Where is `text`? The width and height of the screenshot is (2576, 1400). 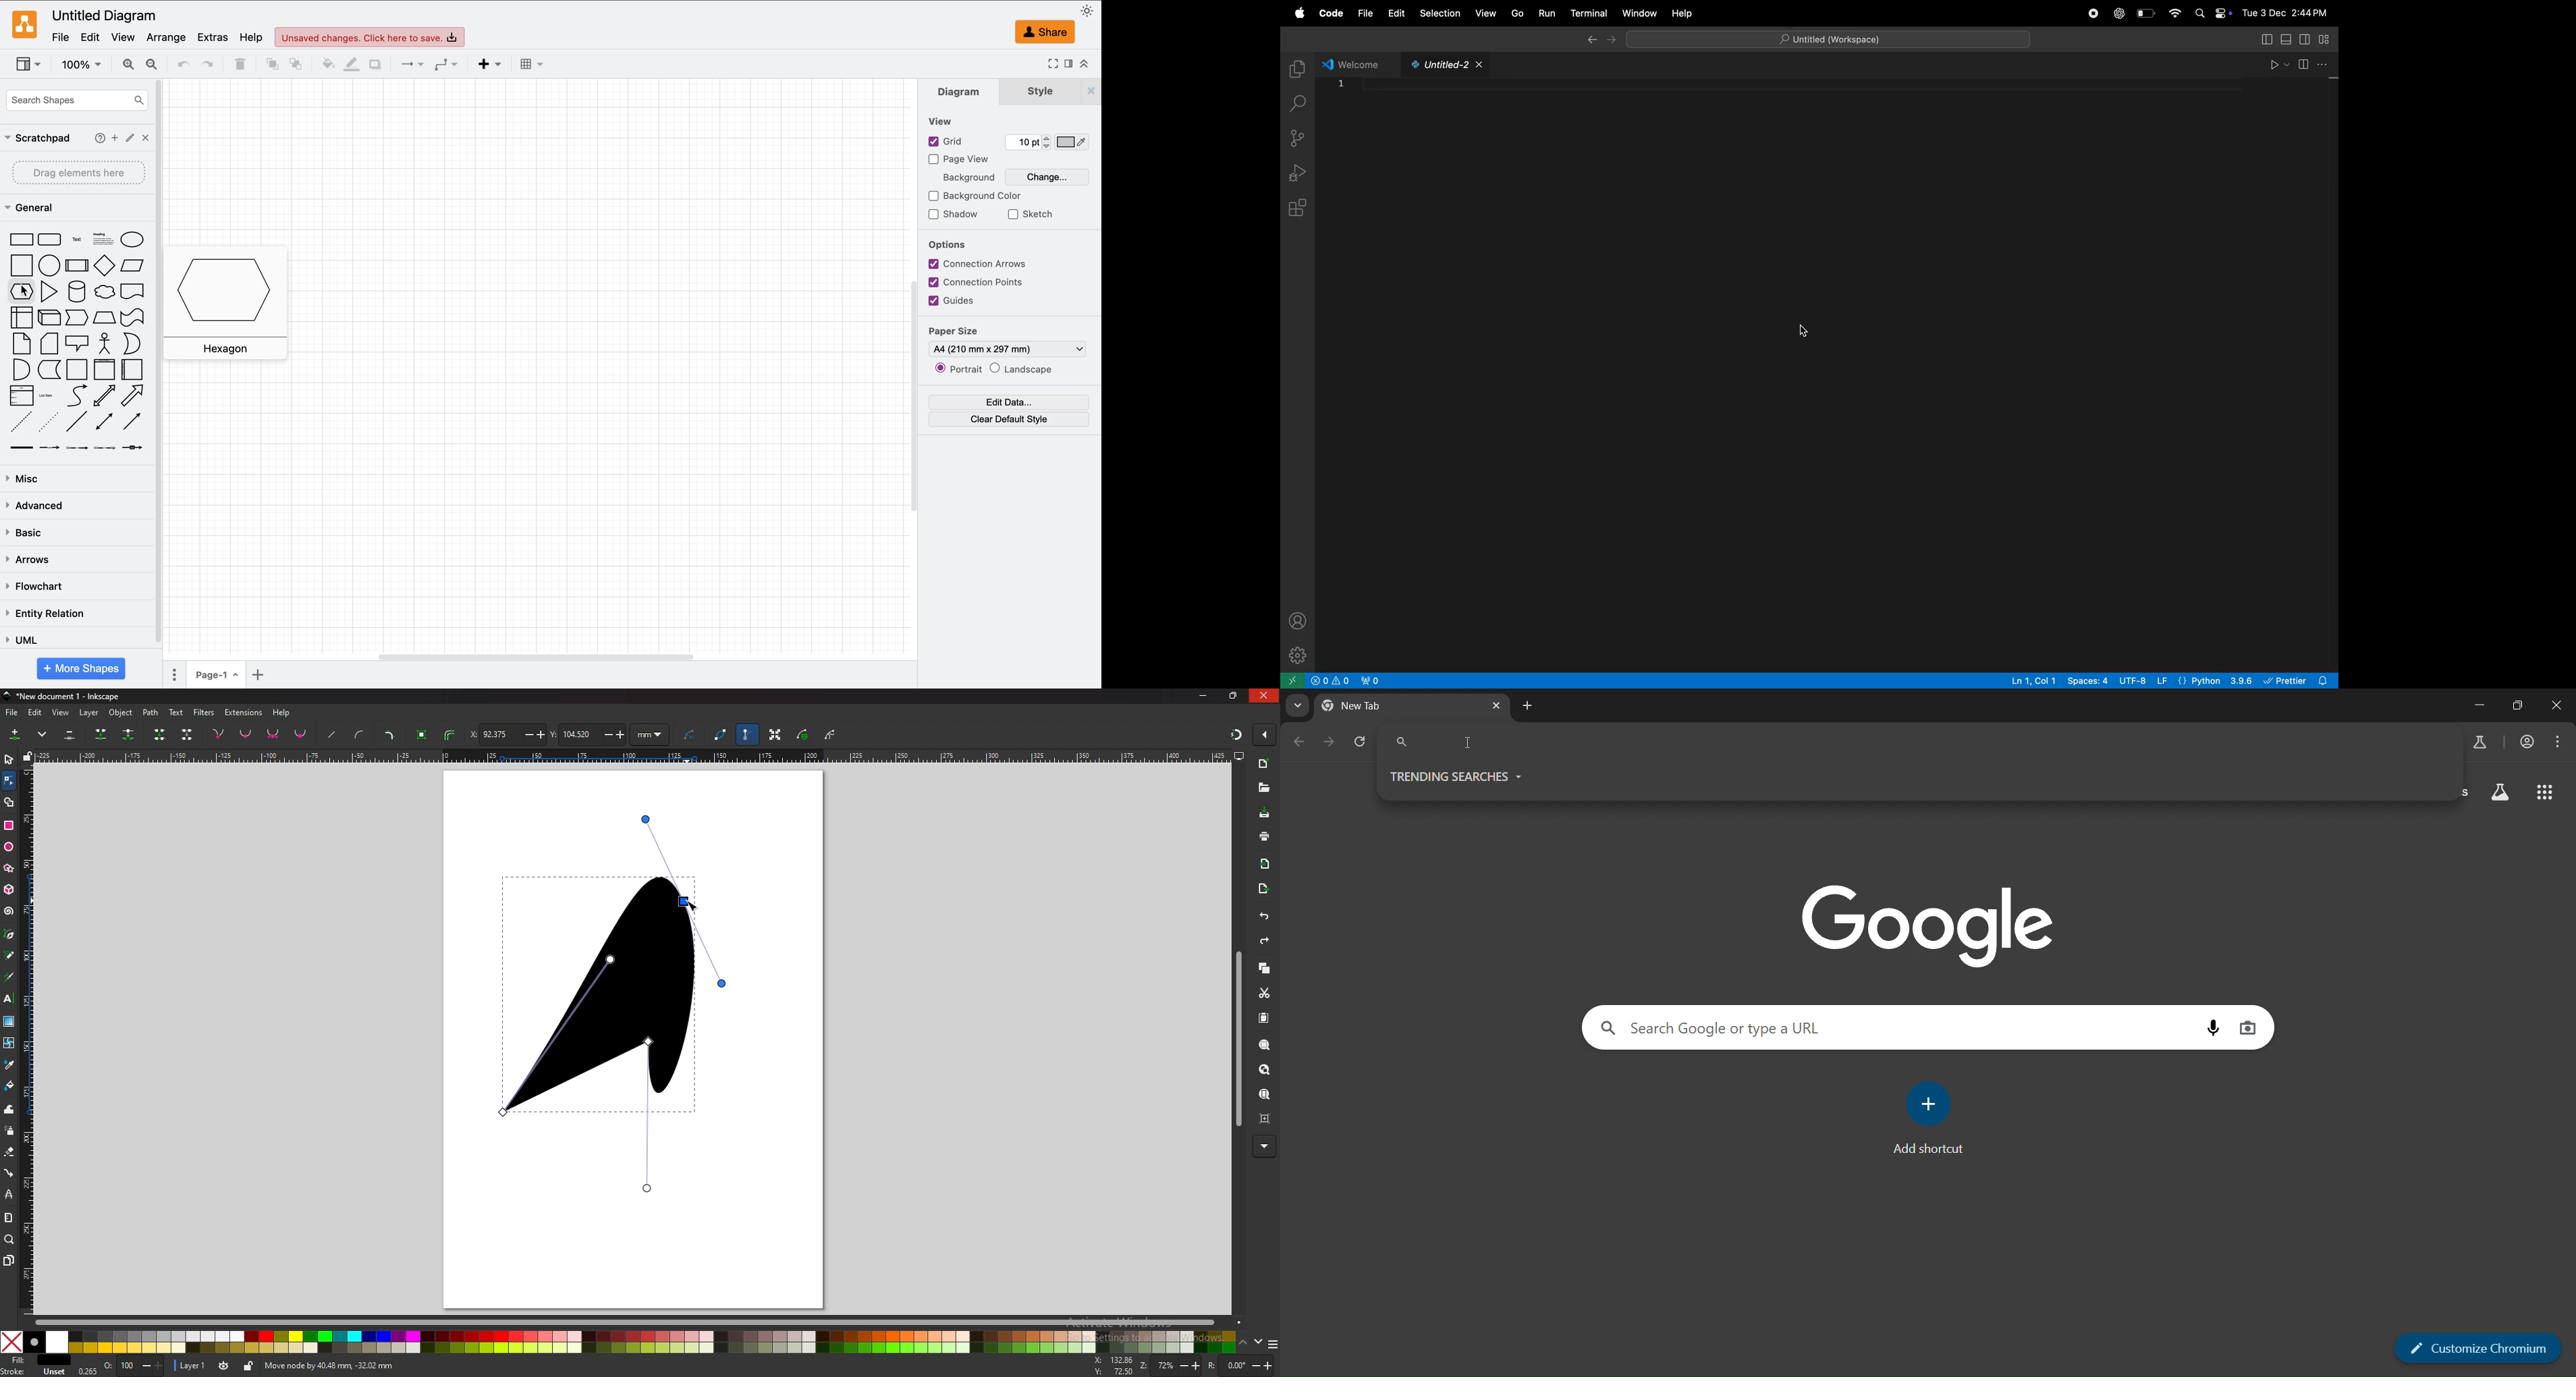
text is located at coordinates (176, 713).